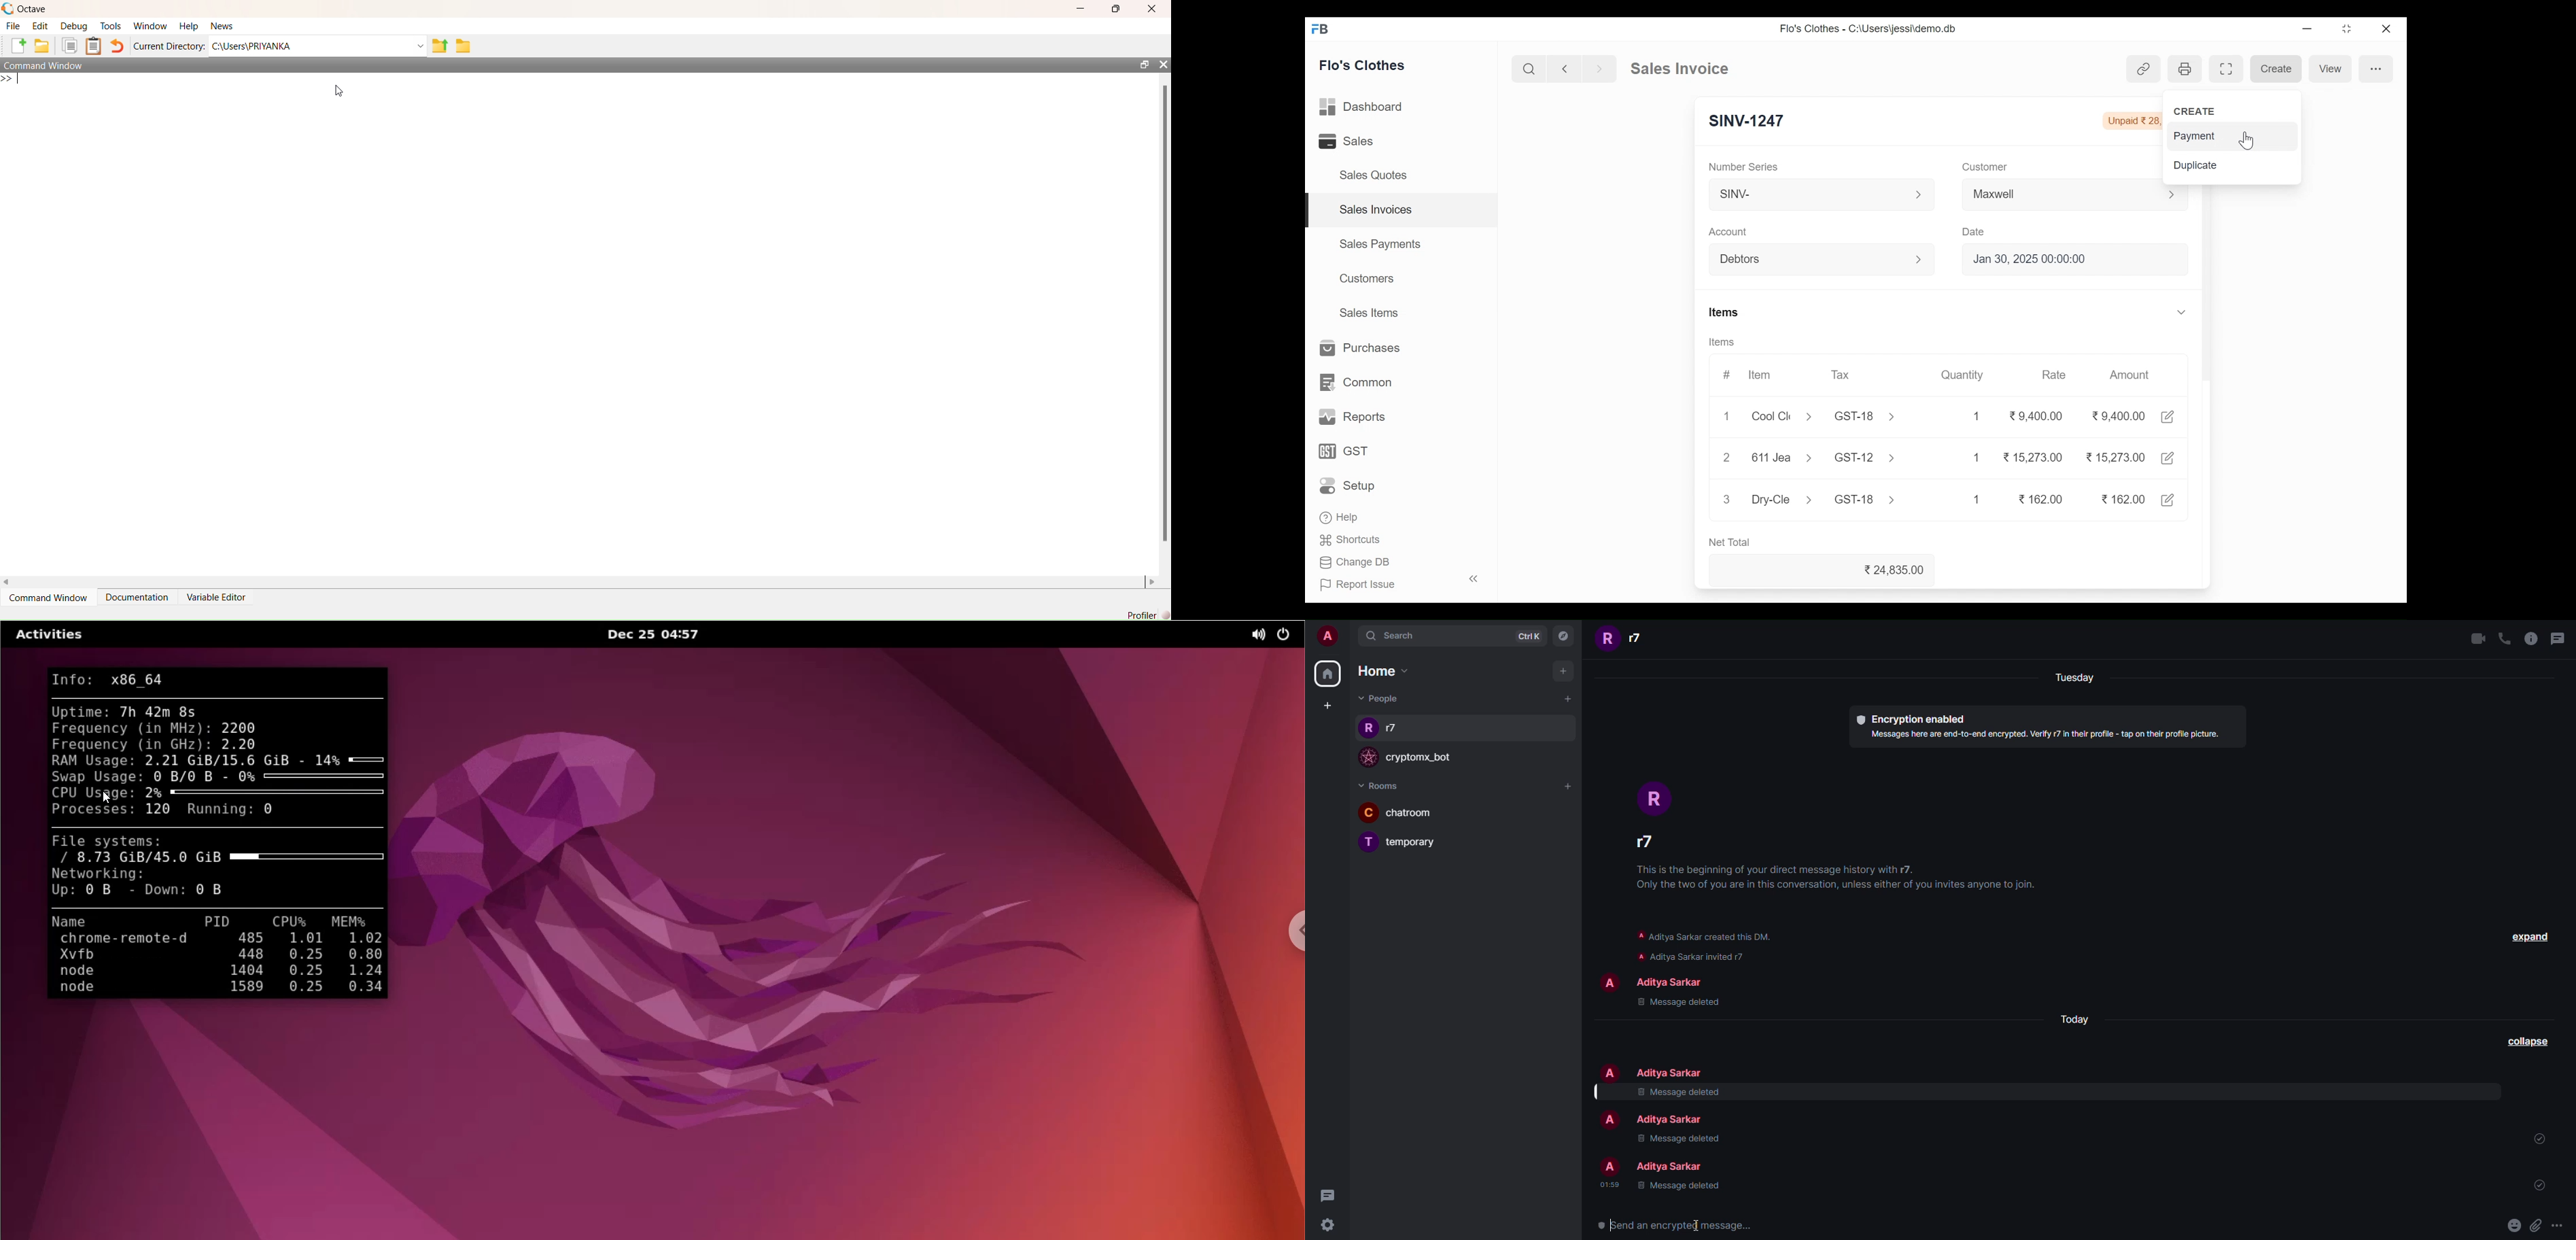  I want to click on file, so click(13, 25).